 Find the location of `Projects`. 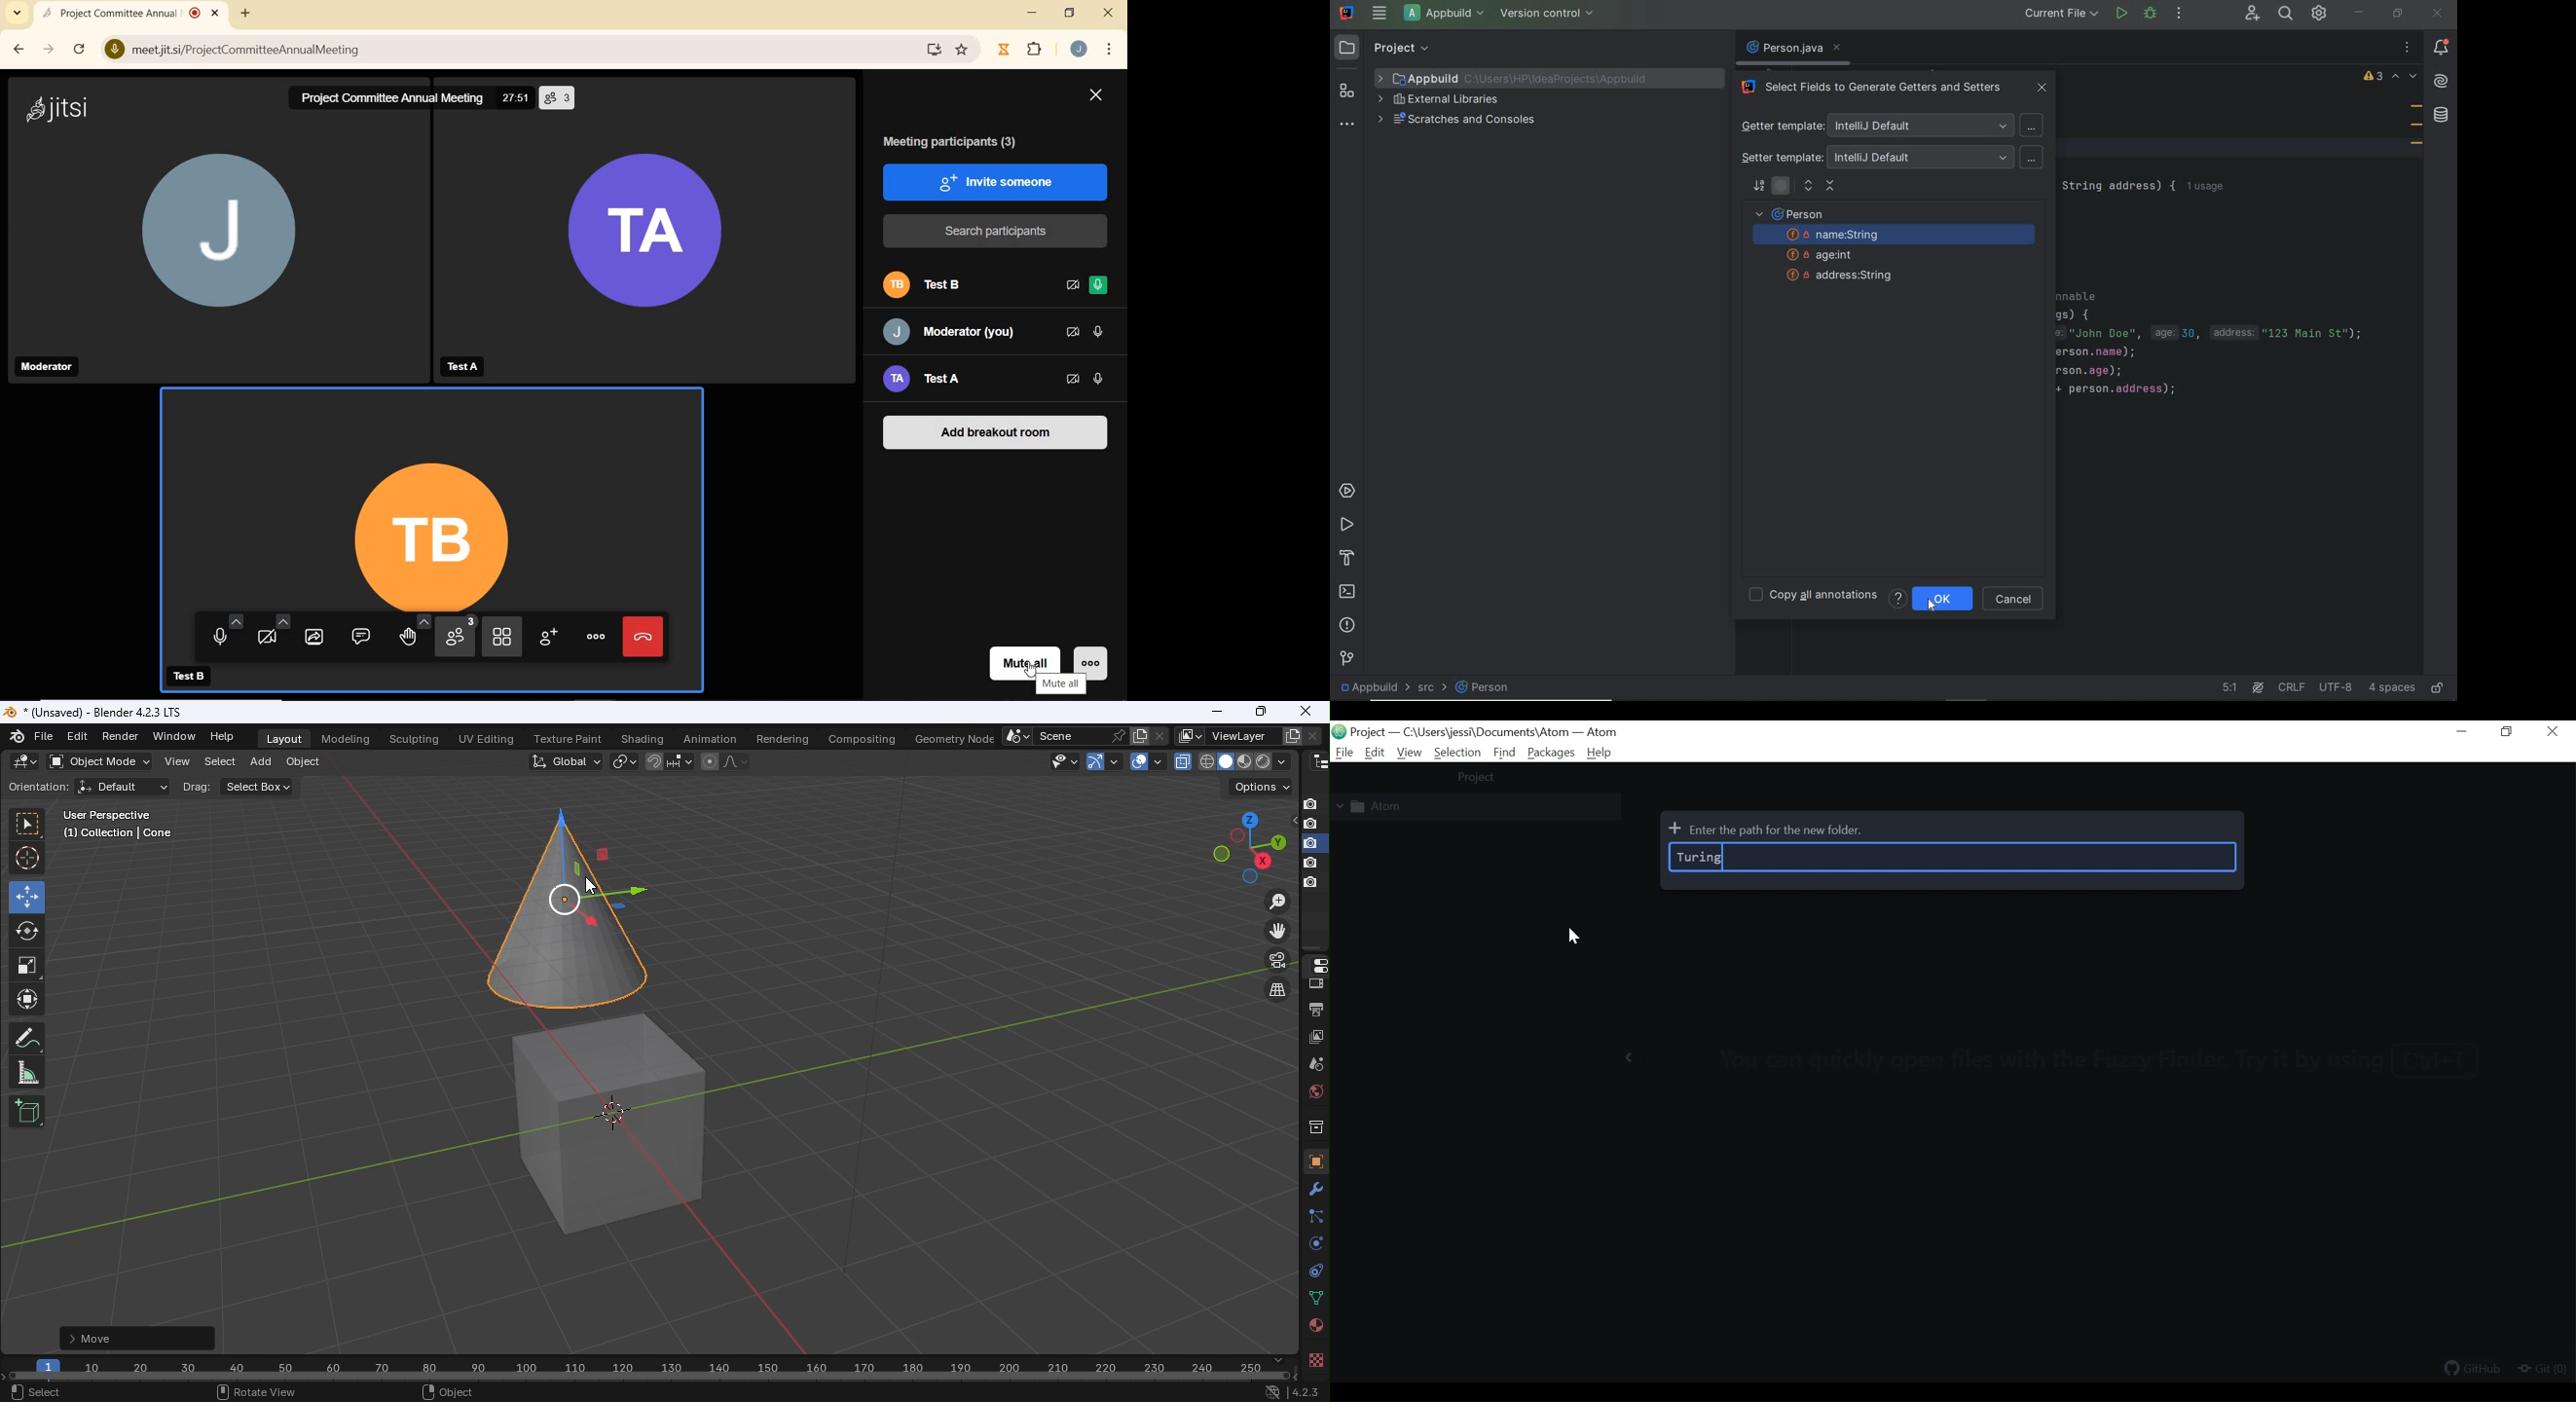

Projects is located at coordinates (1369, 732).